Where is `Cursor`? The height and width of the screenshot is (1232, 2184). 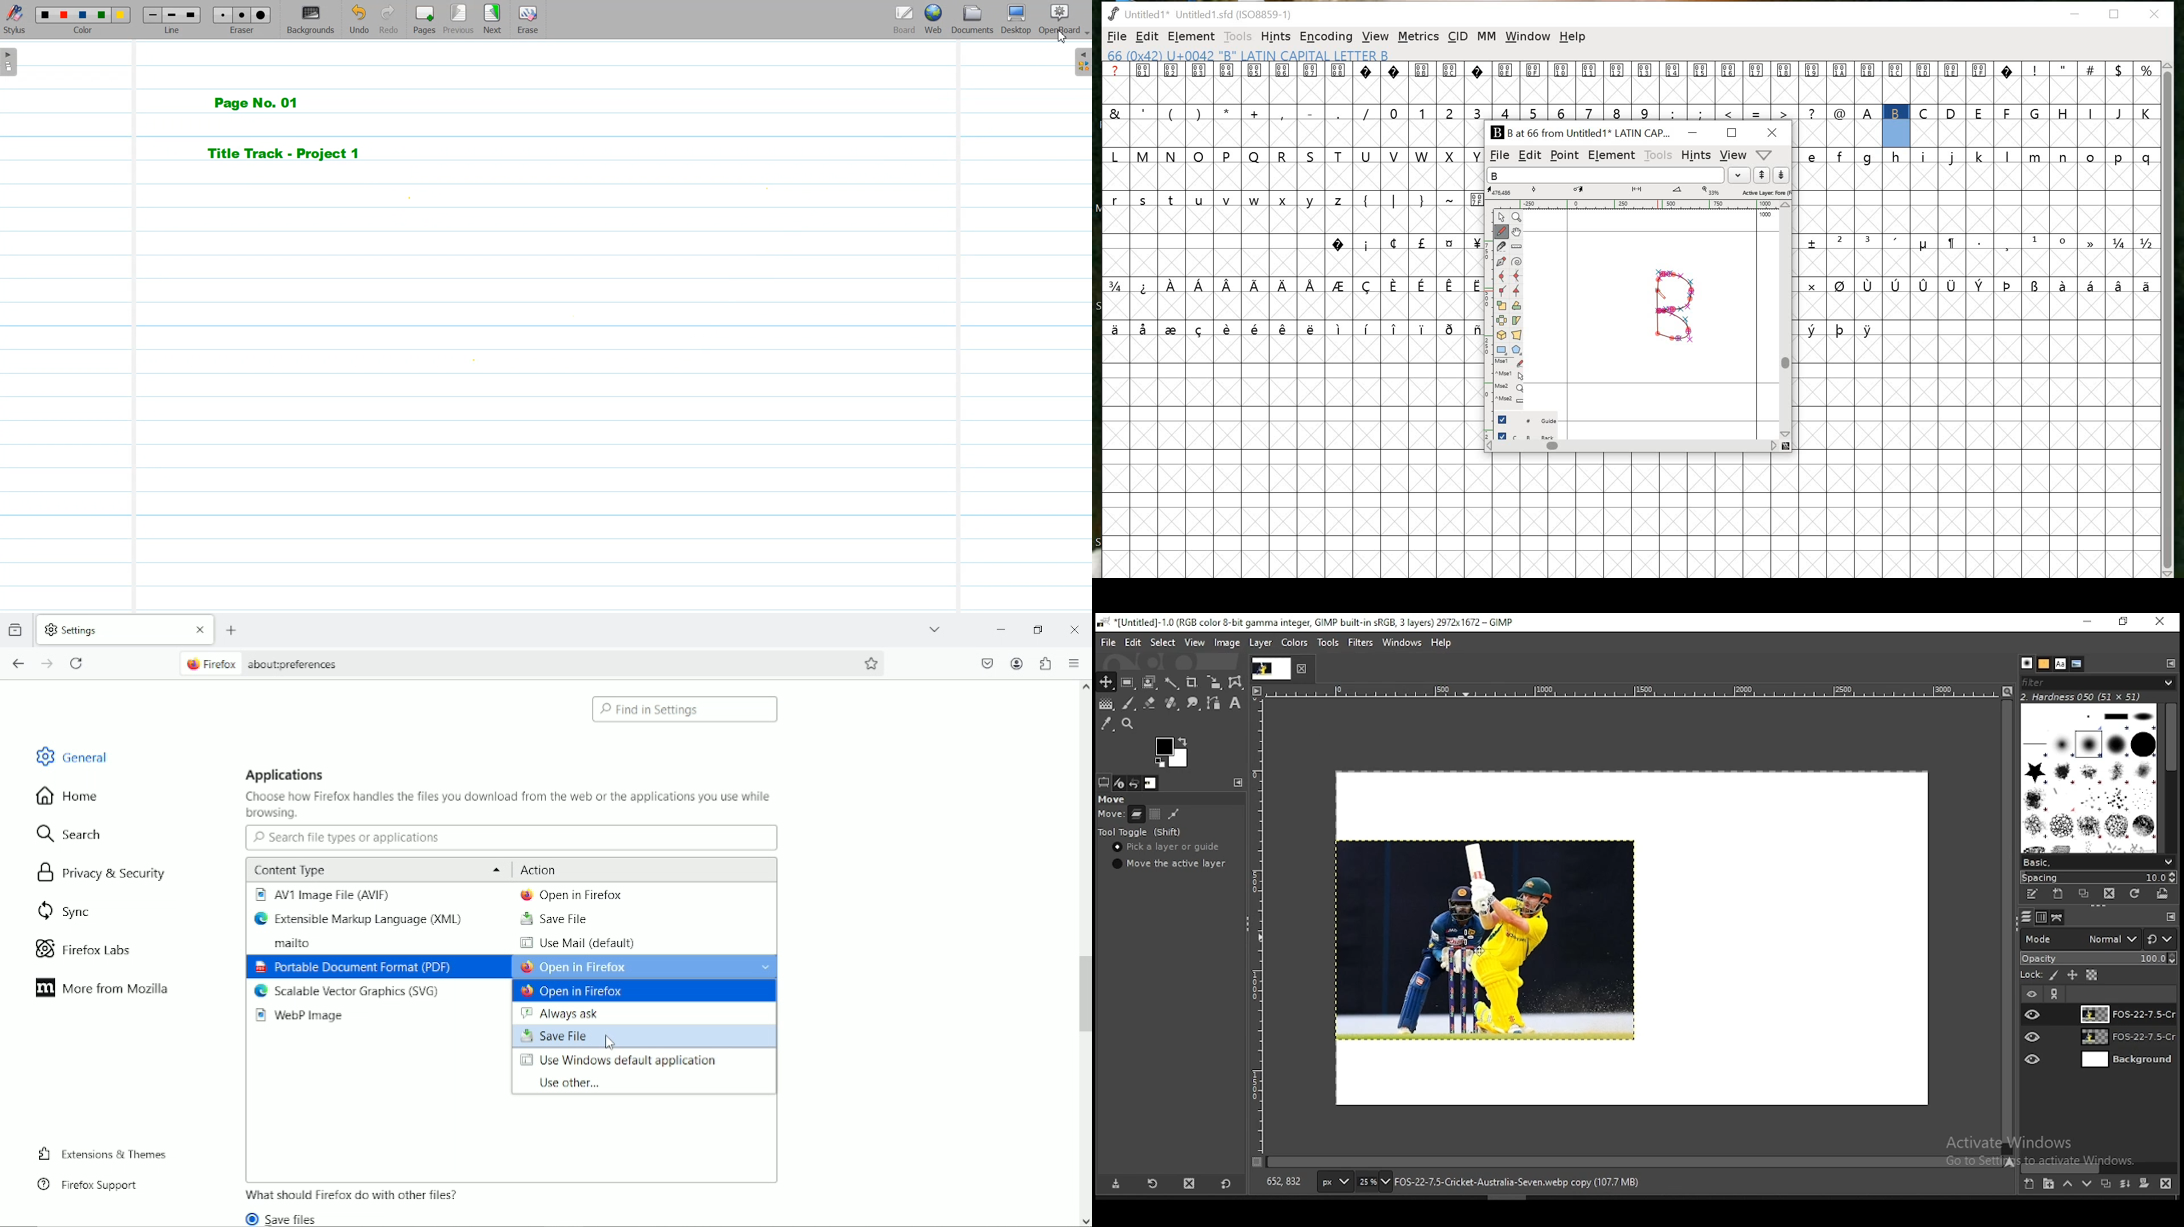 Cursor is located at coordinates (614, 1043).